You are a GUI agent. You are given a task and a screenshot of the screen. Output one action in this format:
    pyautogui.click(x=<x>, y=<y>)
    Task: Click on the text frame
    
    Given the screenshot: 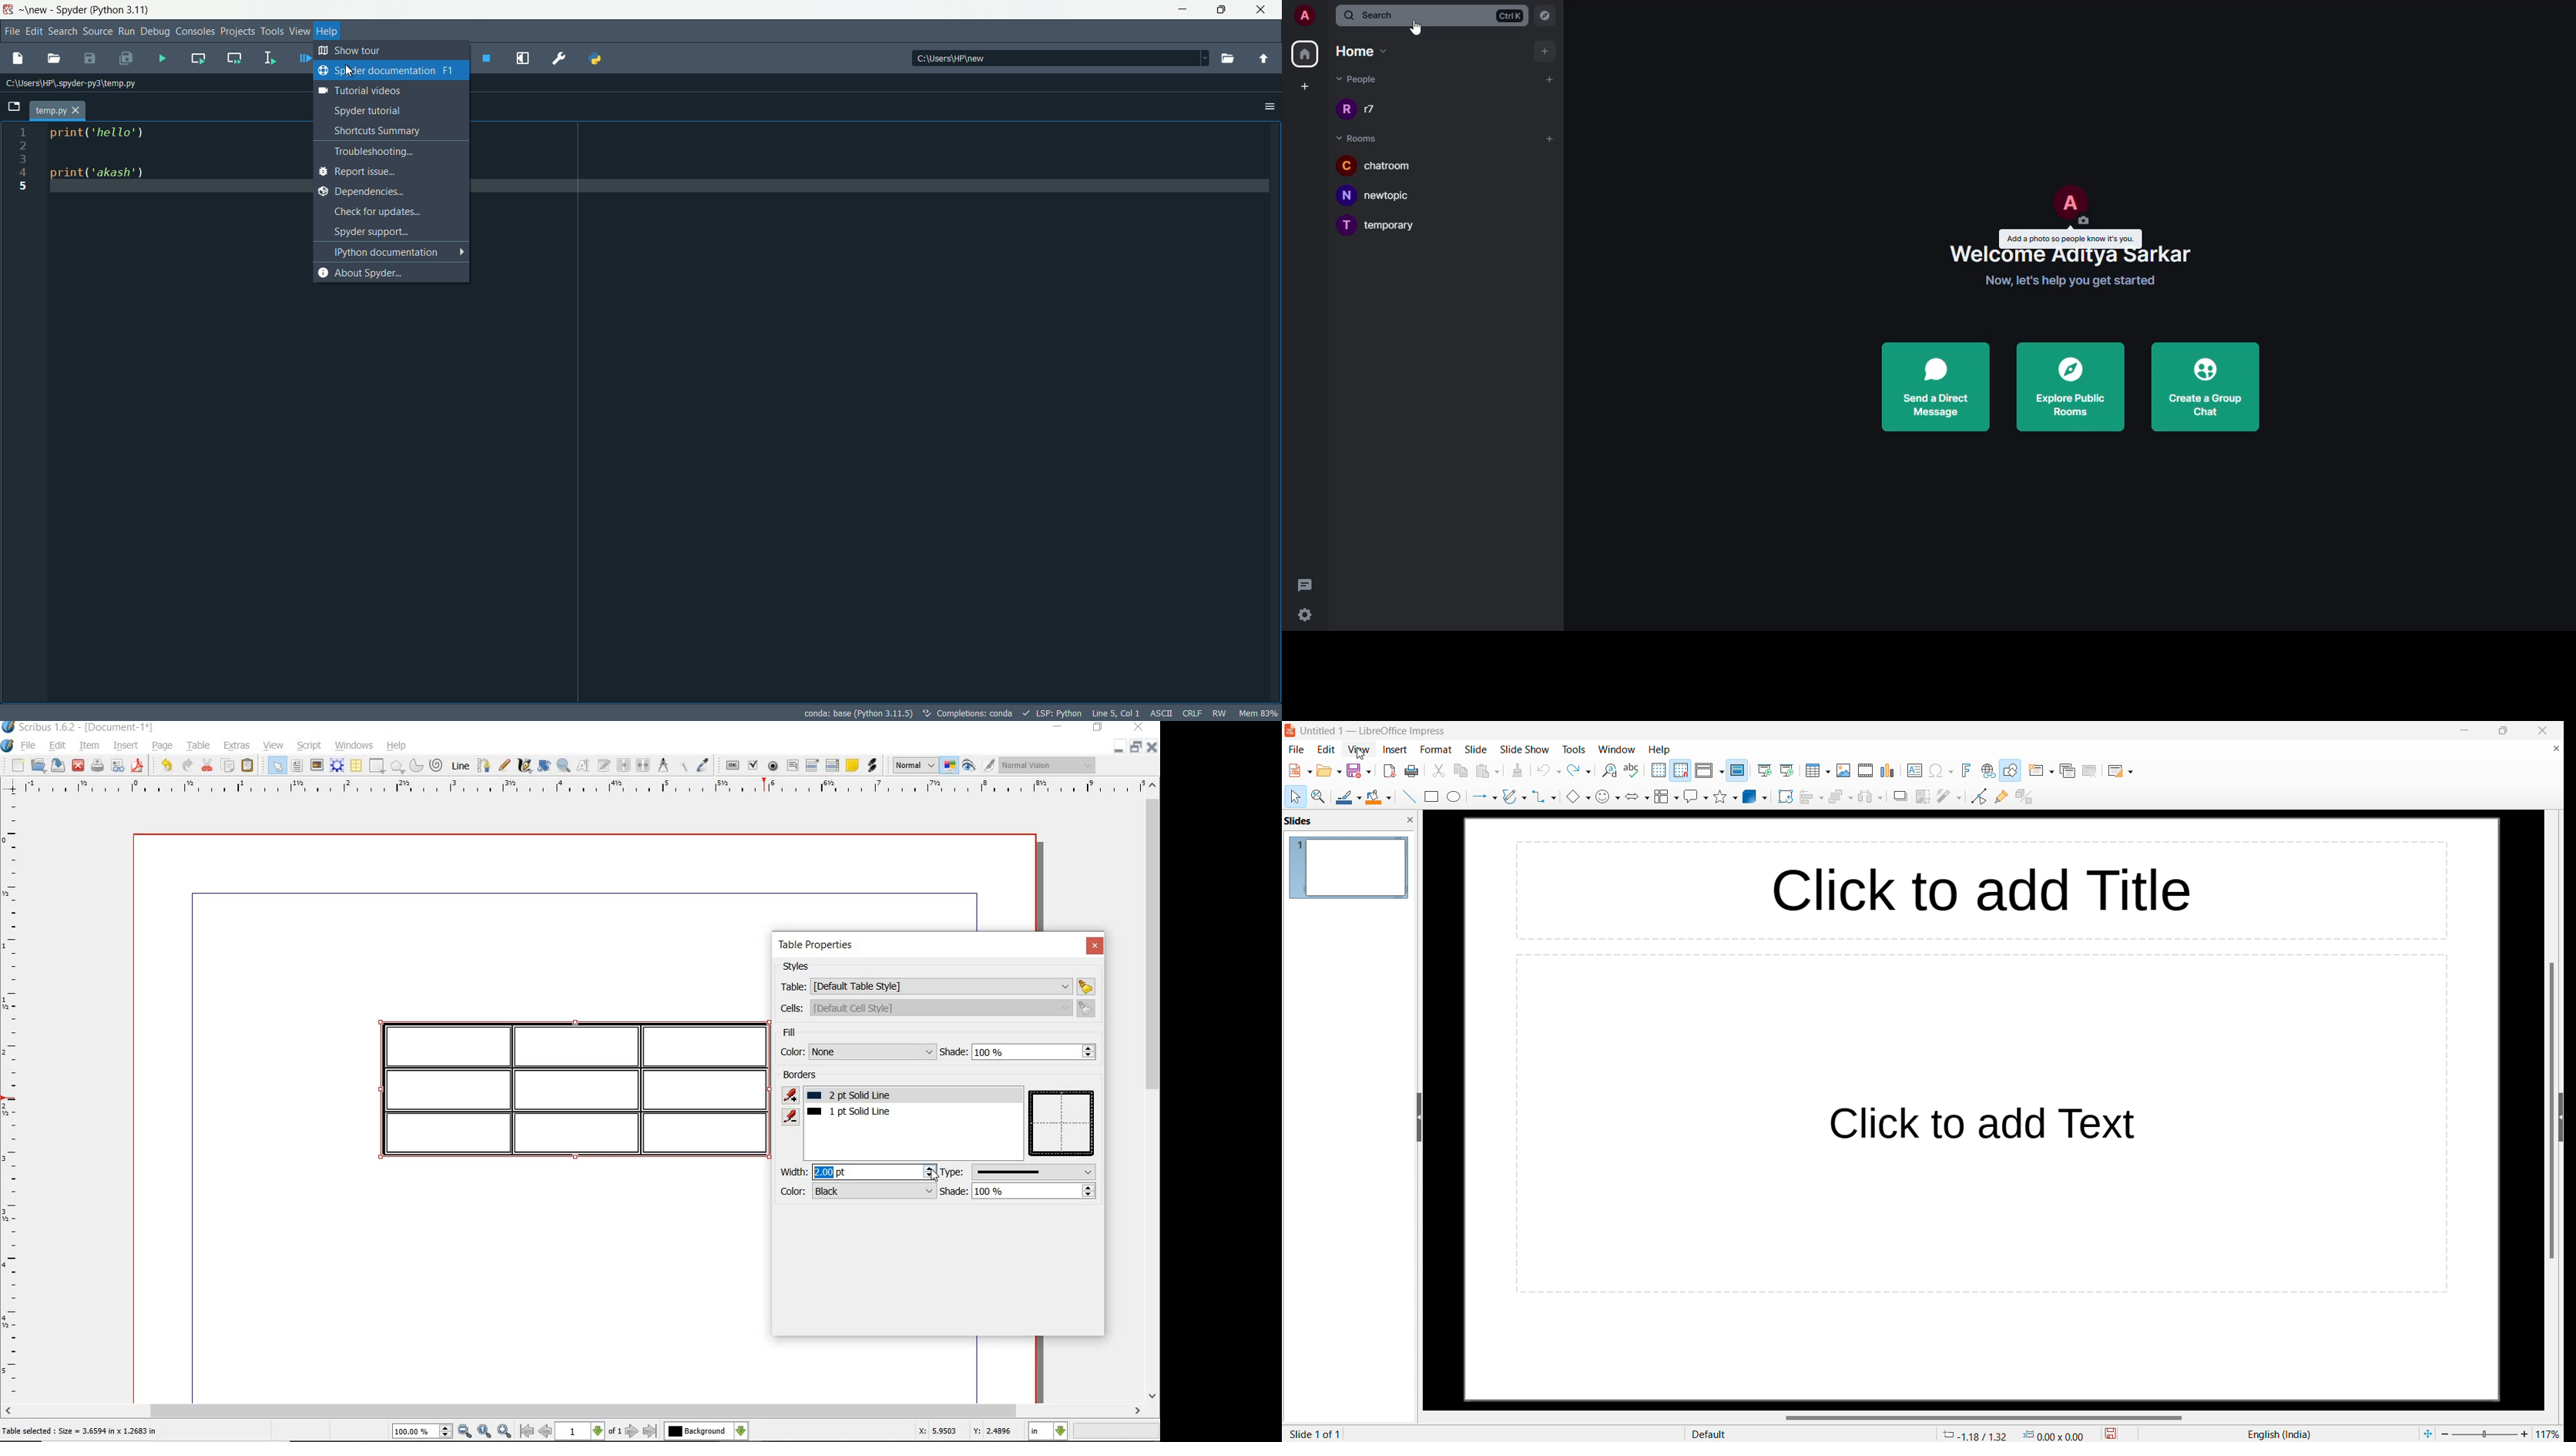 What is the action you would take?
    pyautogui.click(x=297, y=766)
    